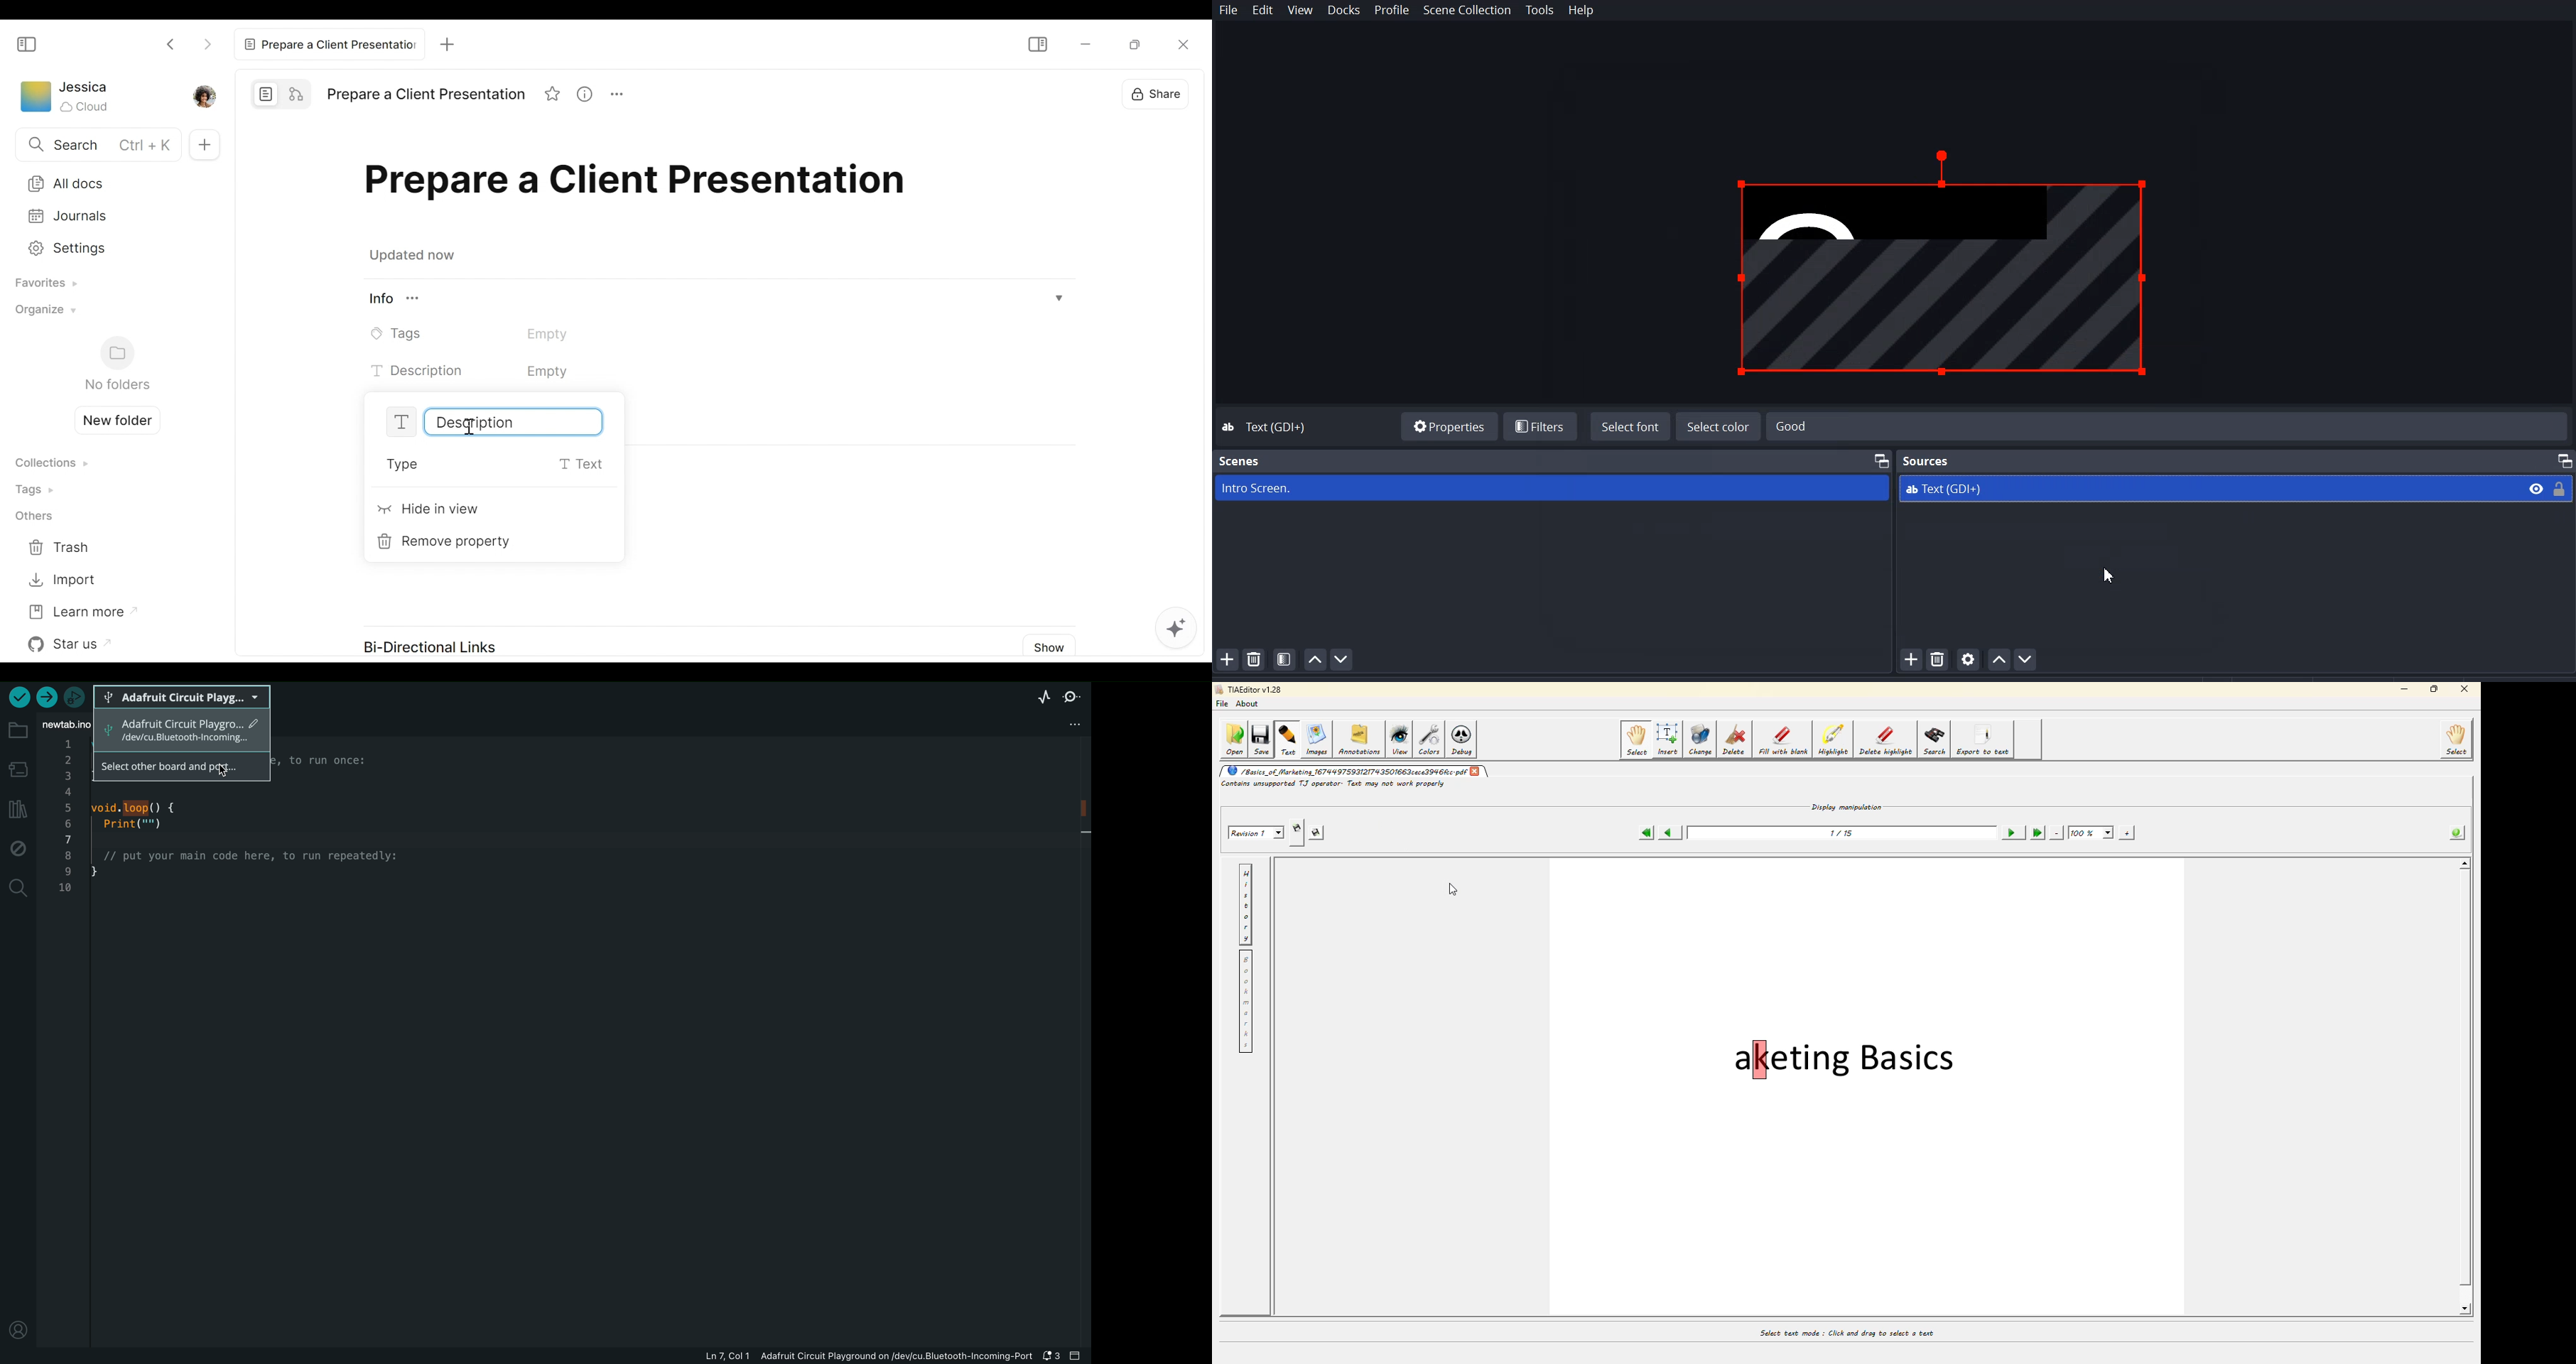 The width and height of the screenshot is (2576, 1372). Describe the element at coordinates (427, 643) in the screenshot. I see `Bi-Directional Links` at that location.